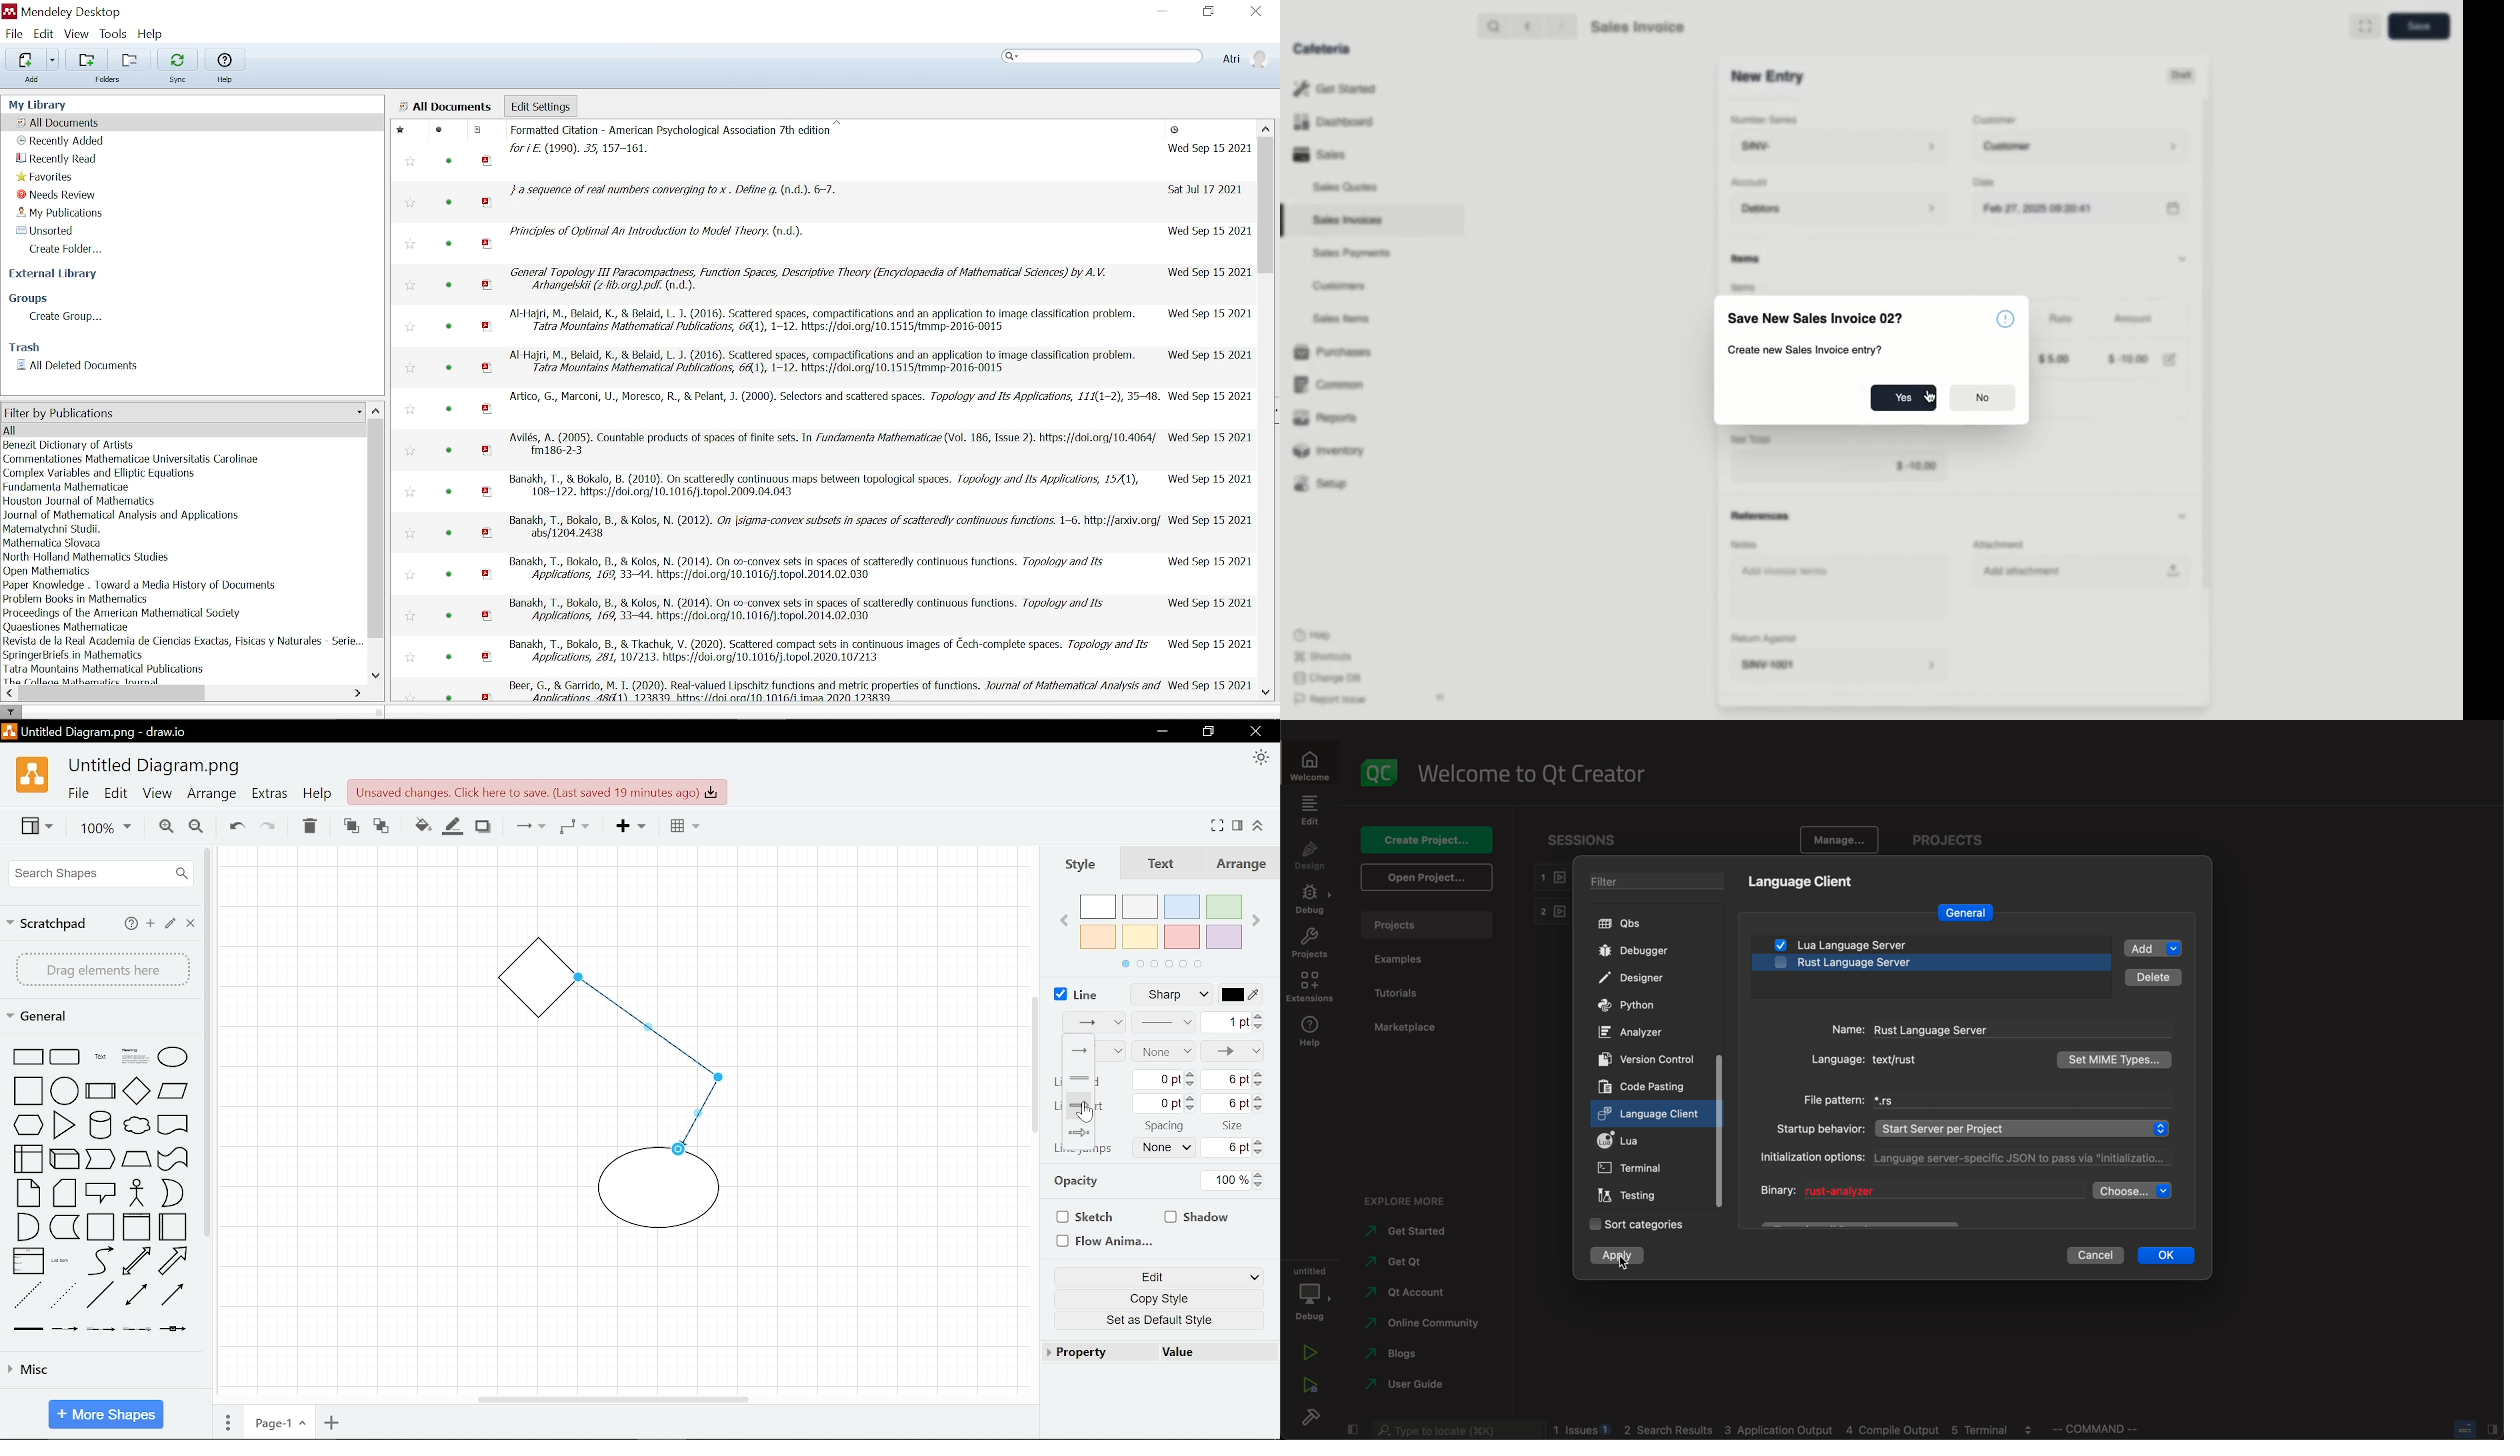  I want to click on ∨, so click(1255, 1278).